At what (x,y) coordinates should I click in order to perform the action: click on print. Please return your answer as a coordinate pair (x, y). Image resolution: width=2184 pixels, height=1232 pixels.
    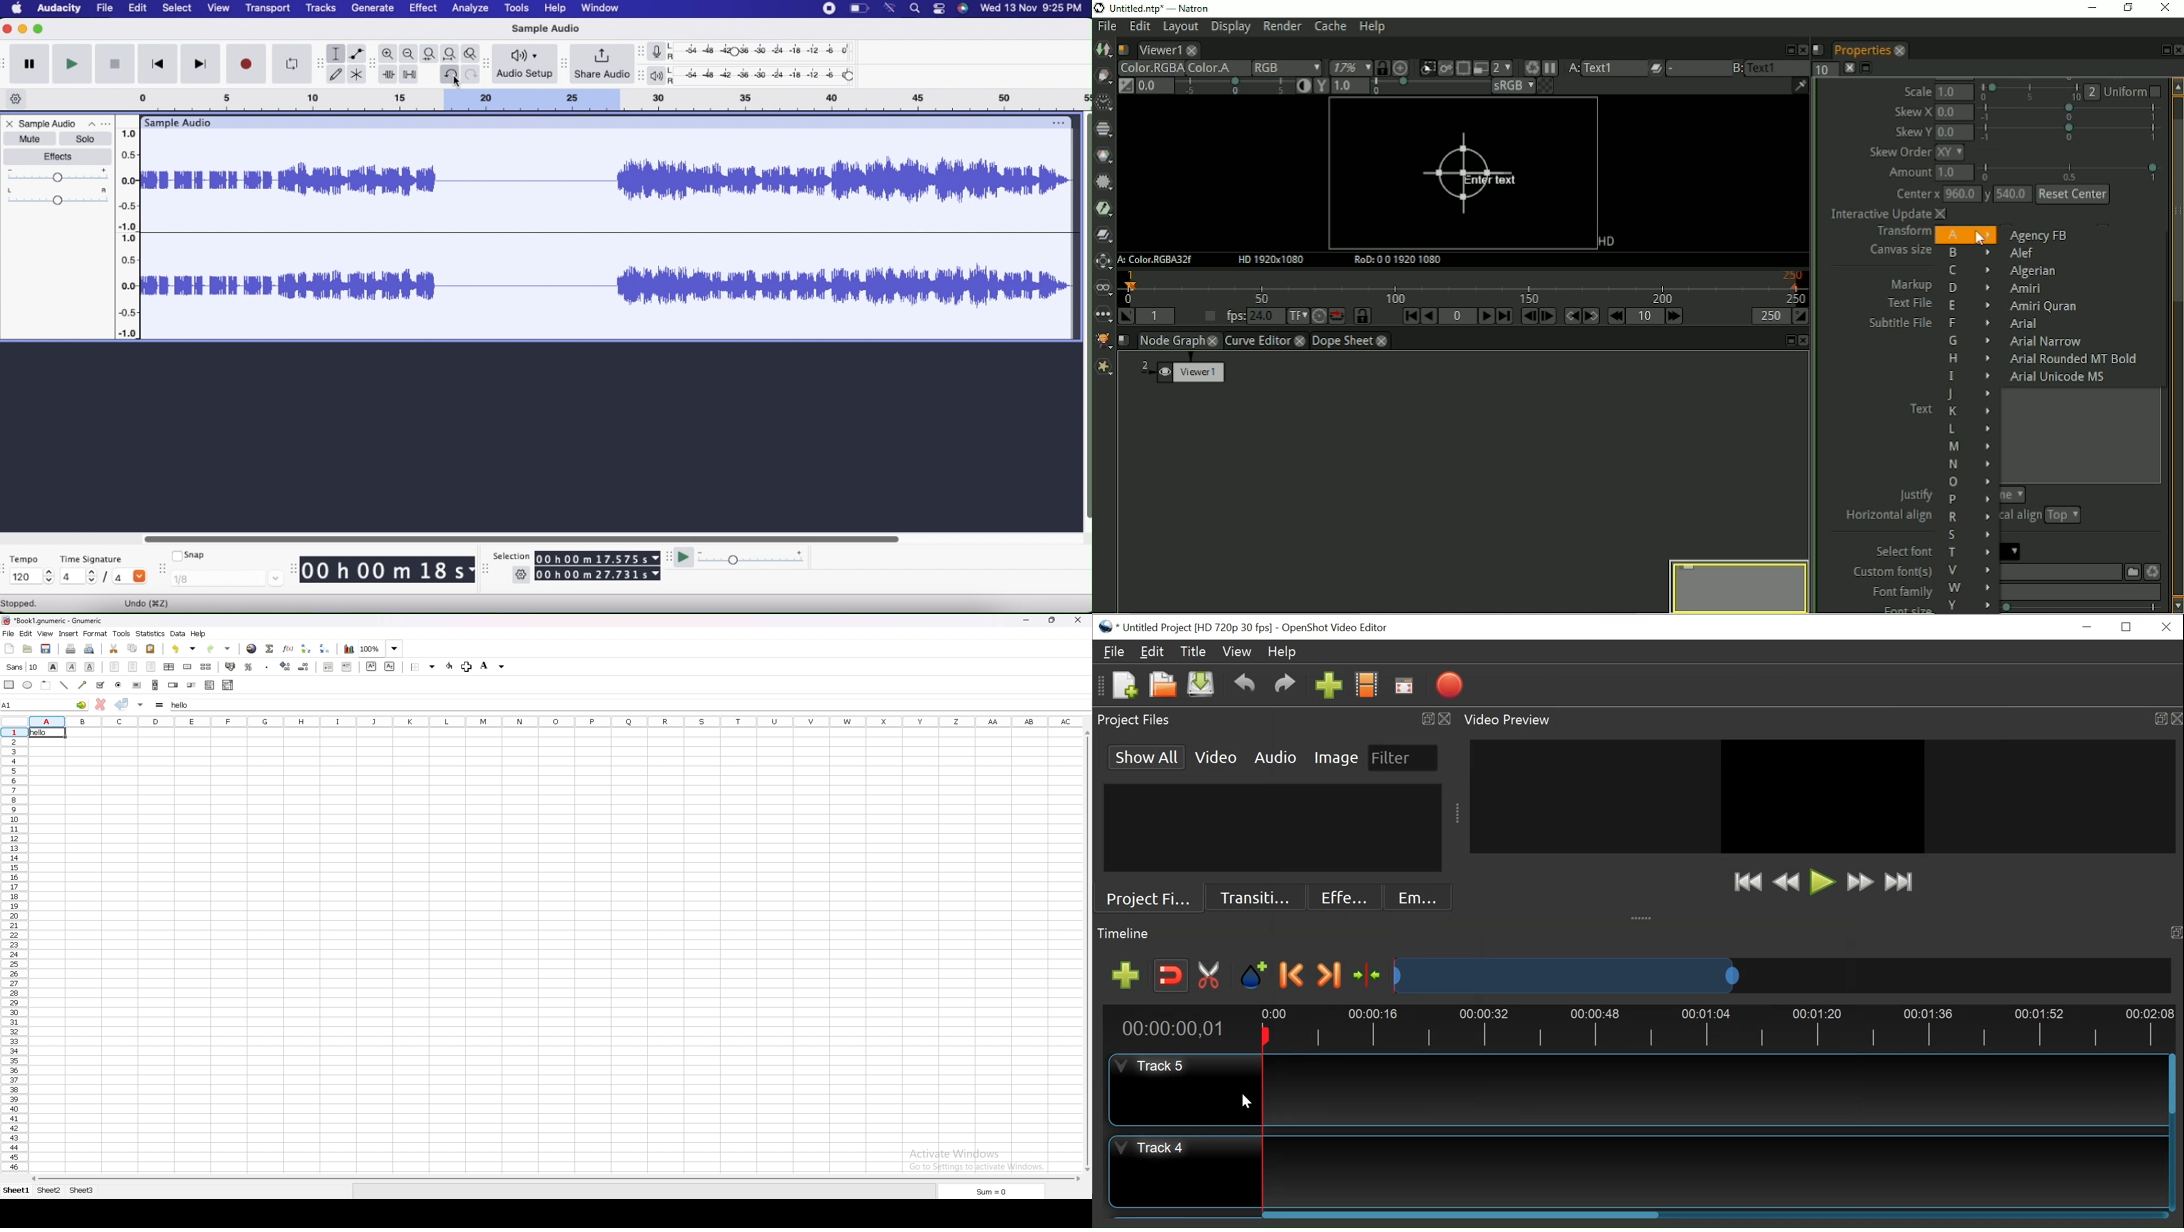
    Looking at the image, I should click on (71, 649).